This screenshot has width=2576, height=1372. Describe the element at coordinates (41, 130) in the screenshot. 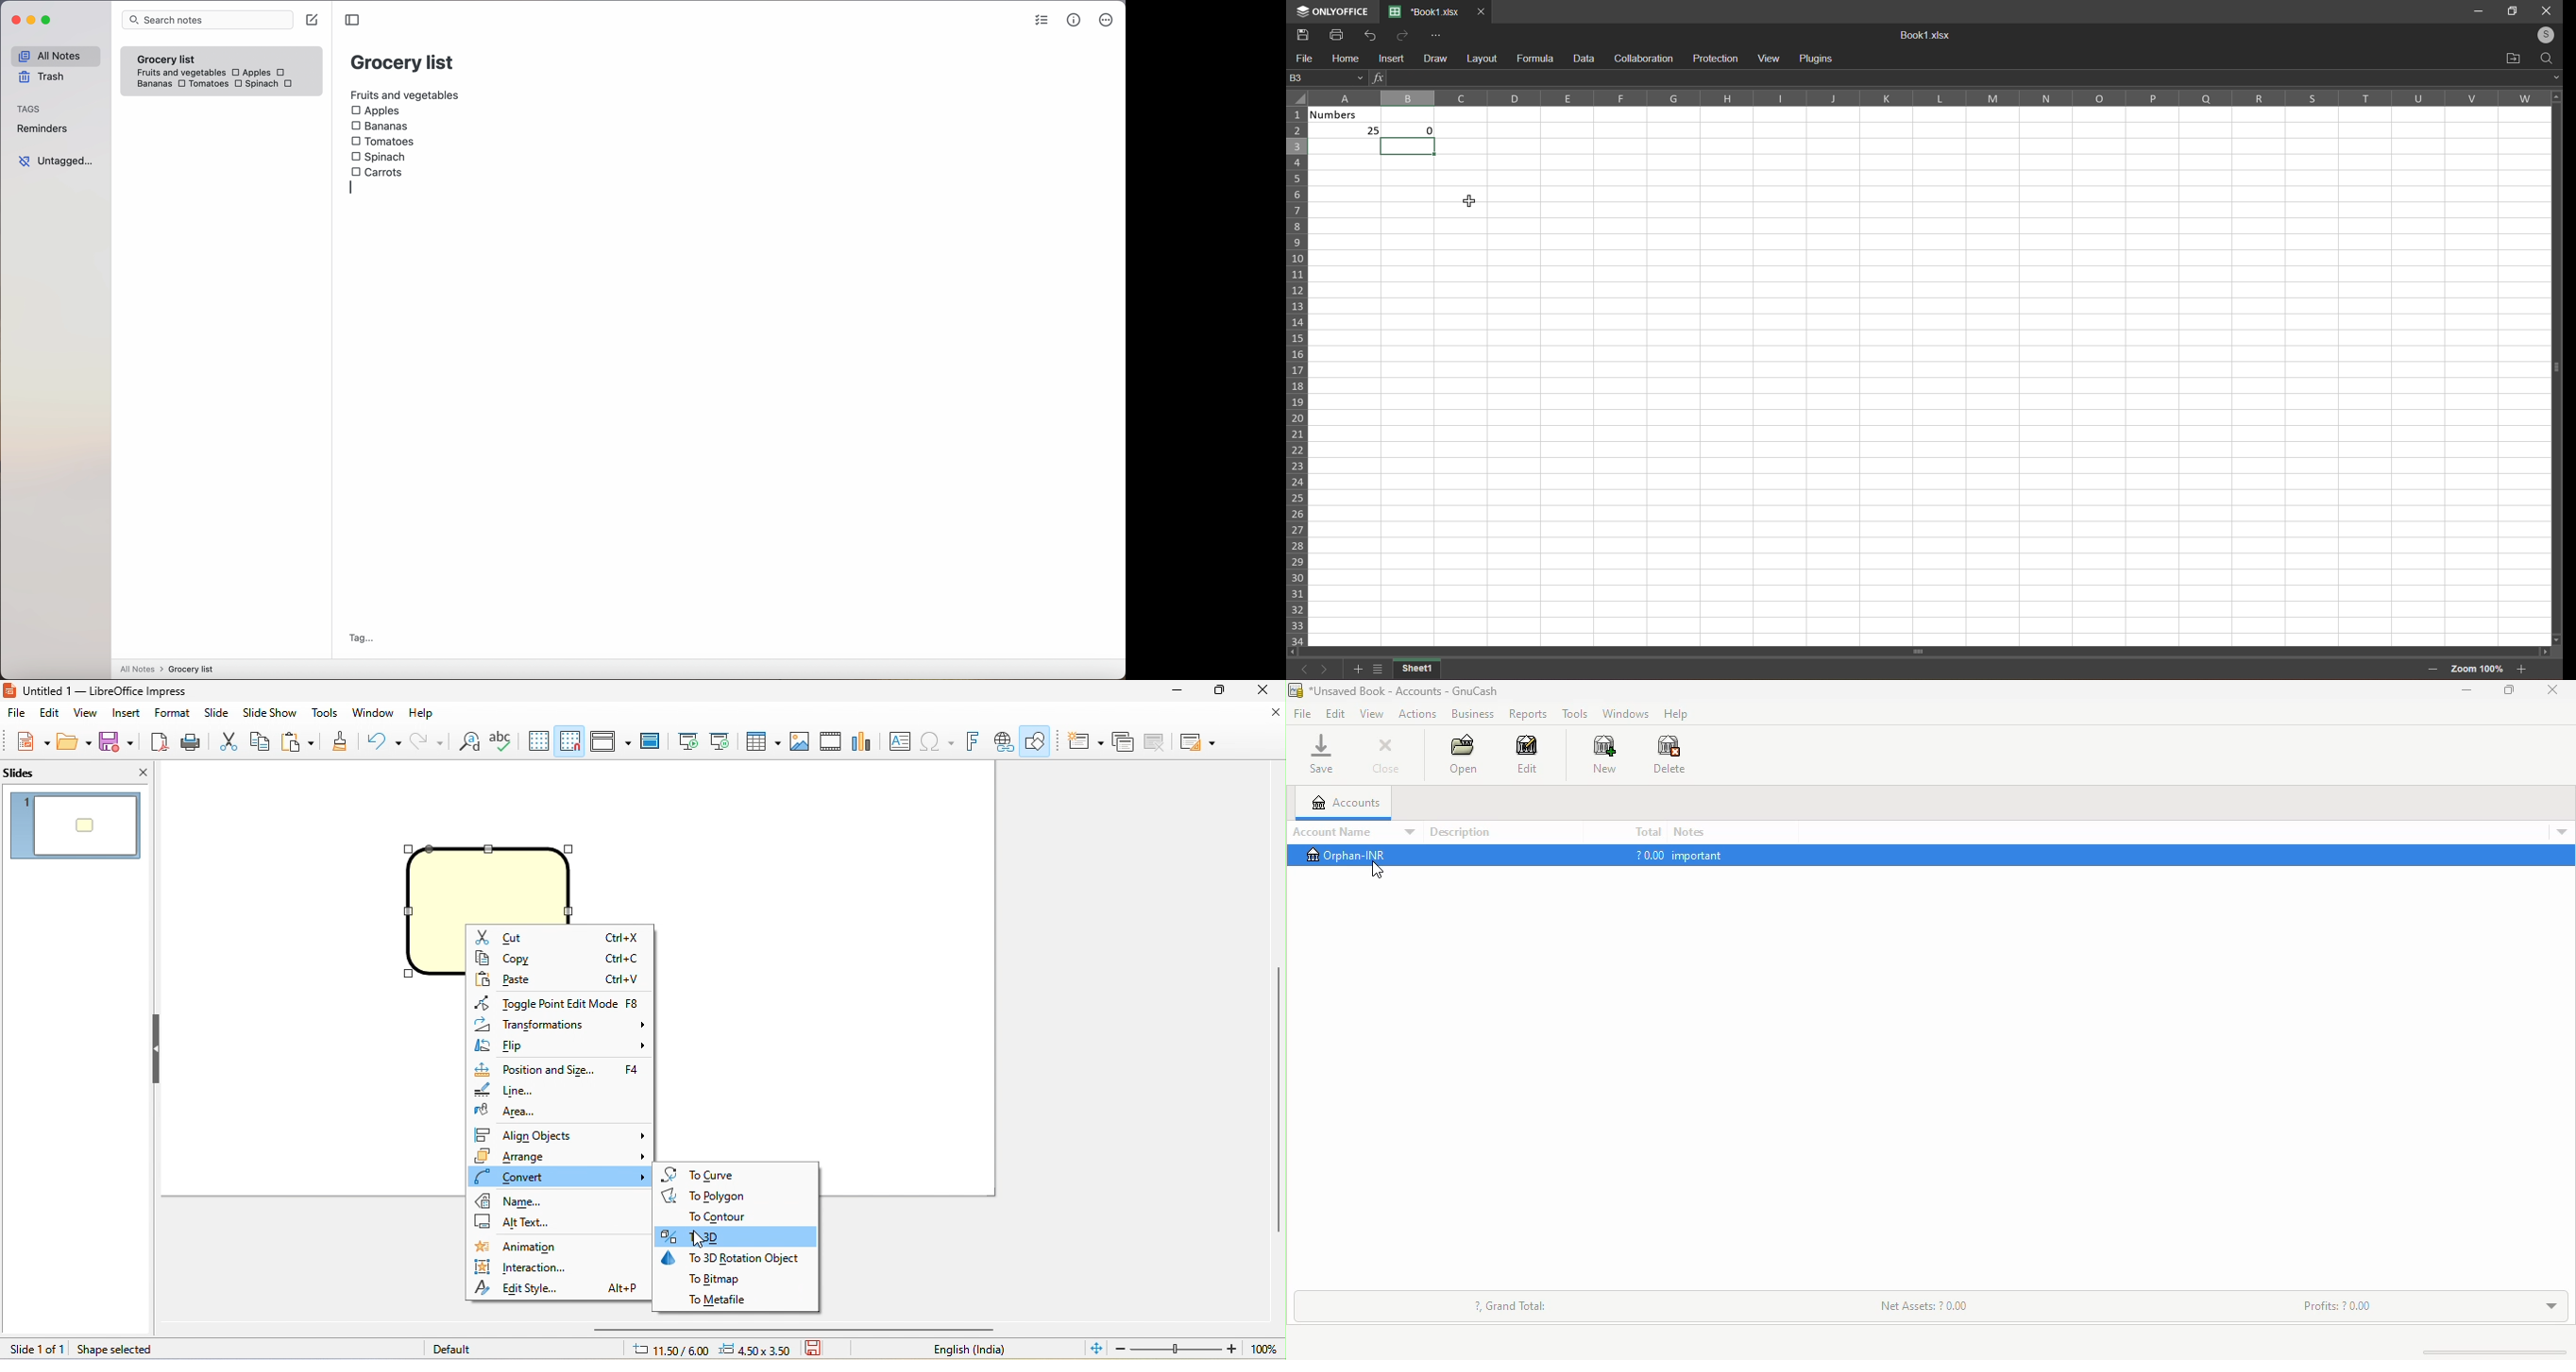

I see `reminders` at that location.